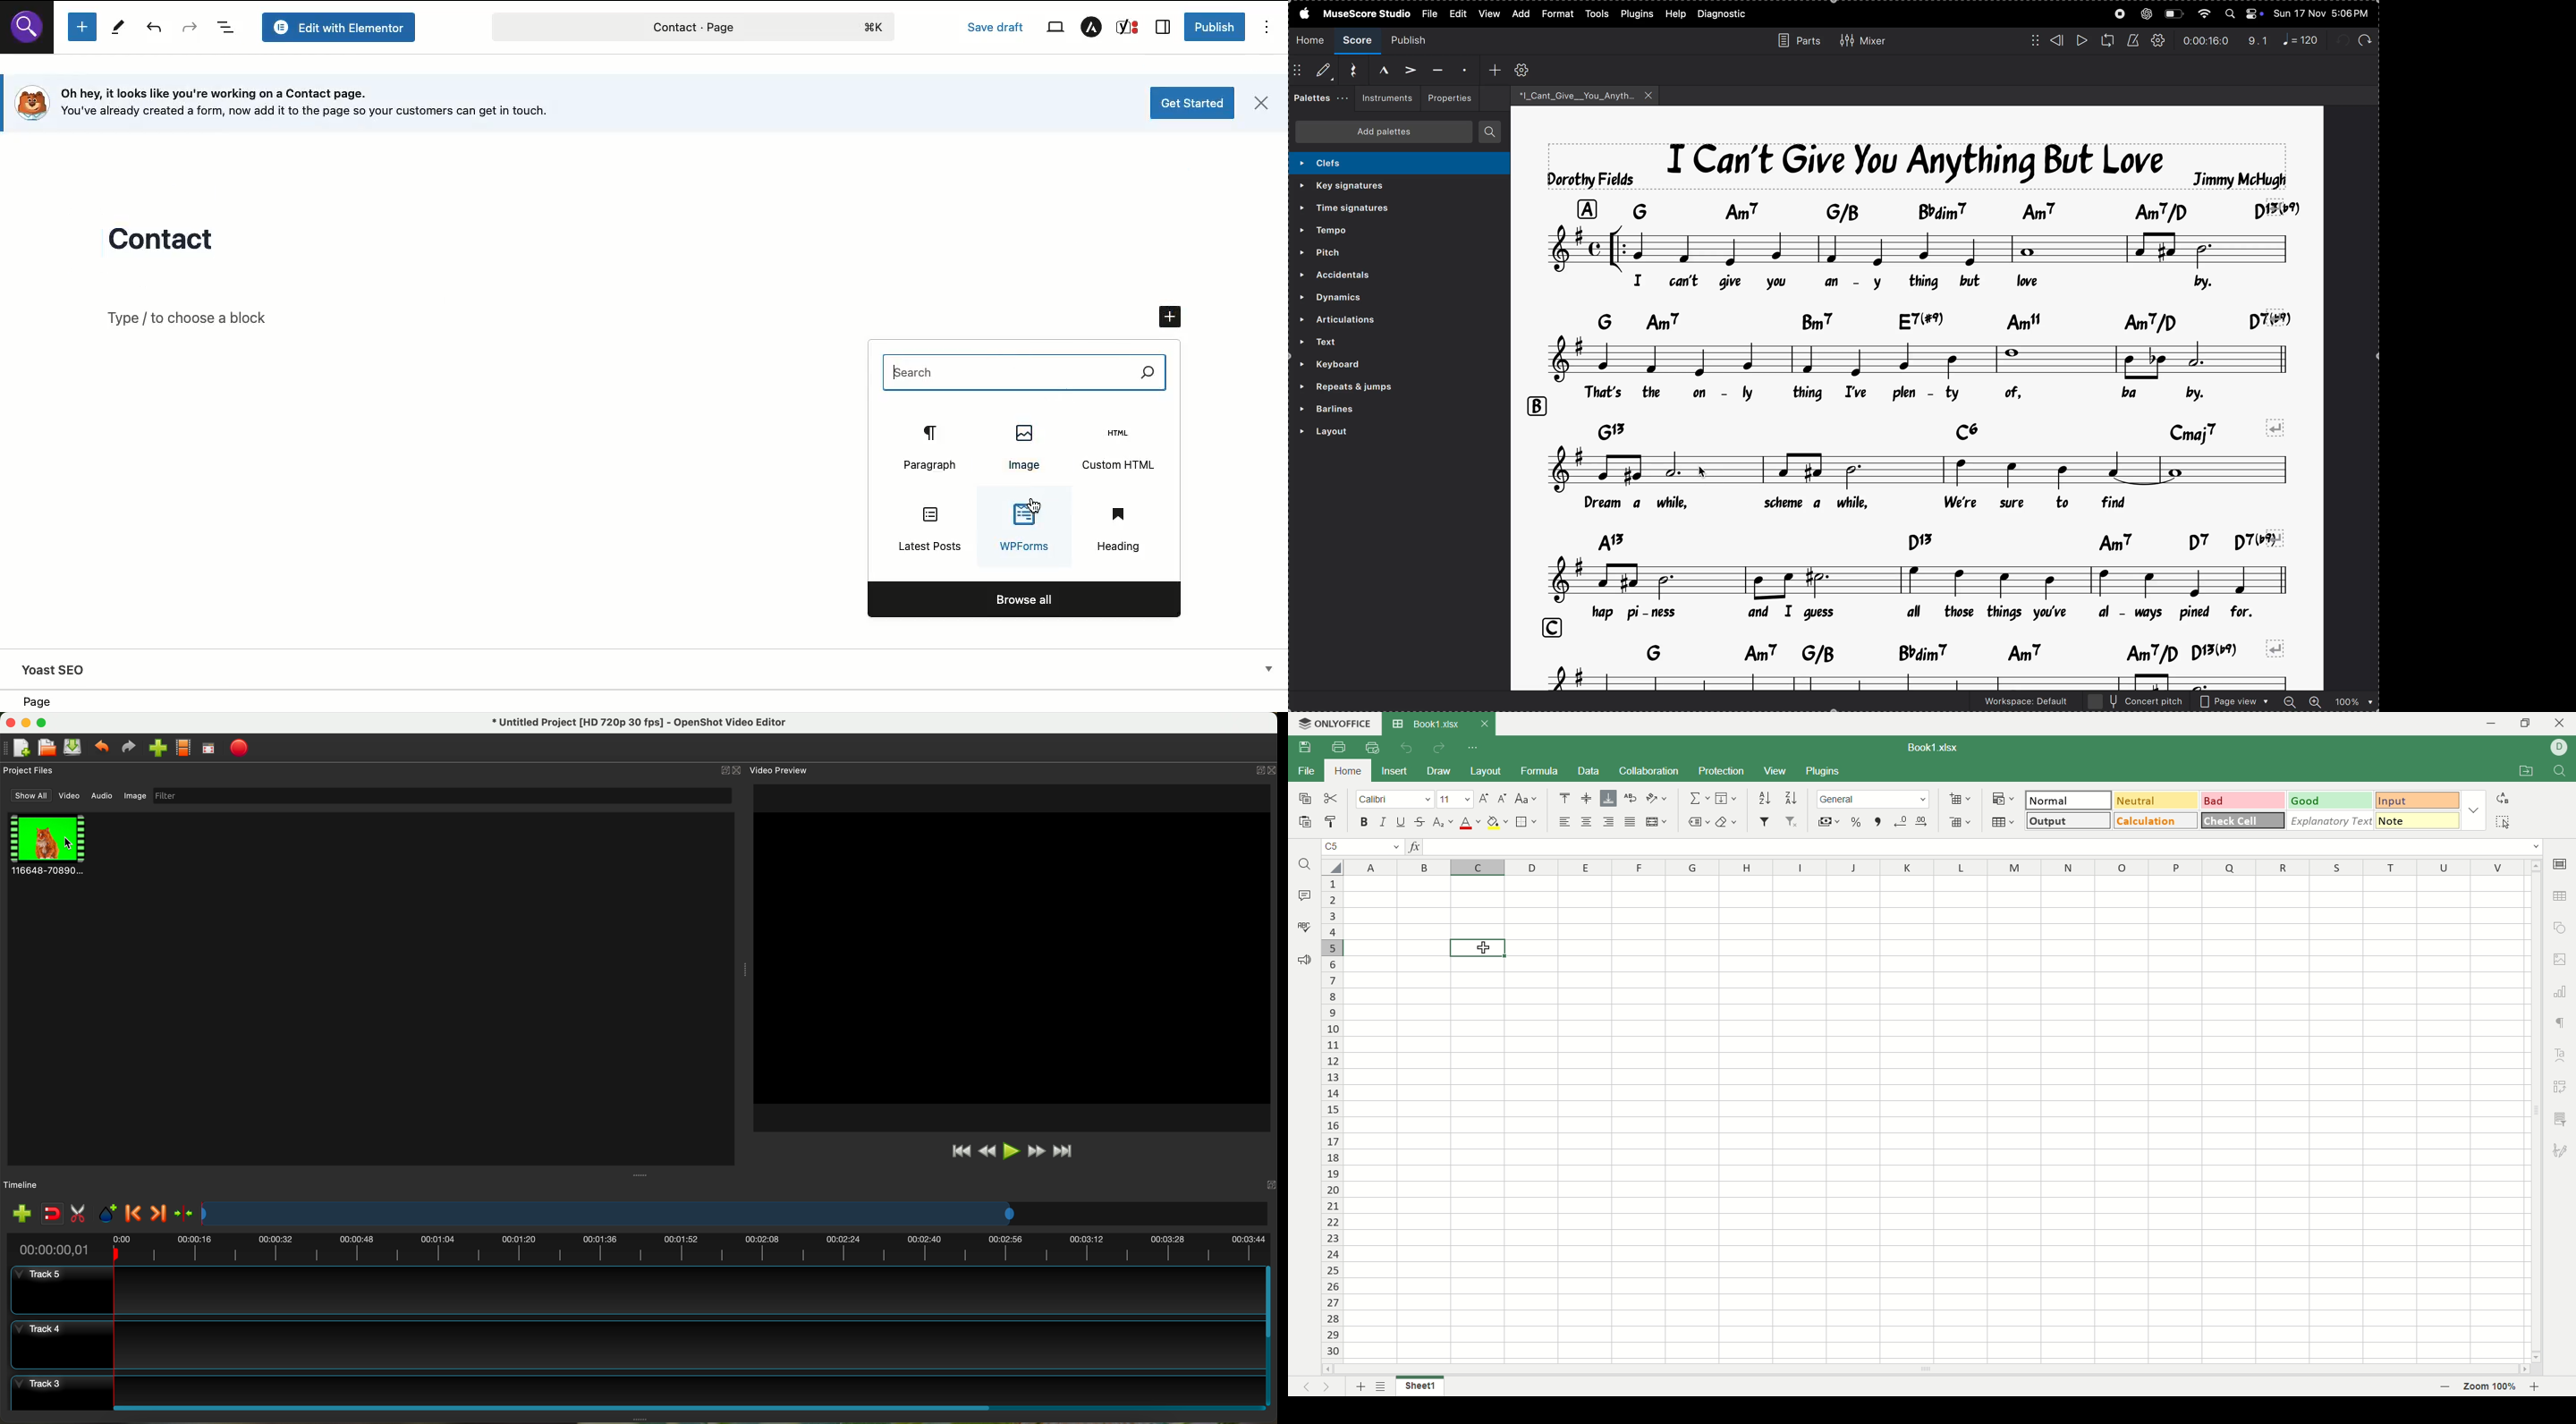  I want to click on fill, so click(1726, 799).